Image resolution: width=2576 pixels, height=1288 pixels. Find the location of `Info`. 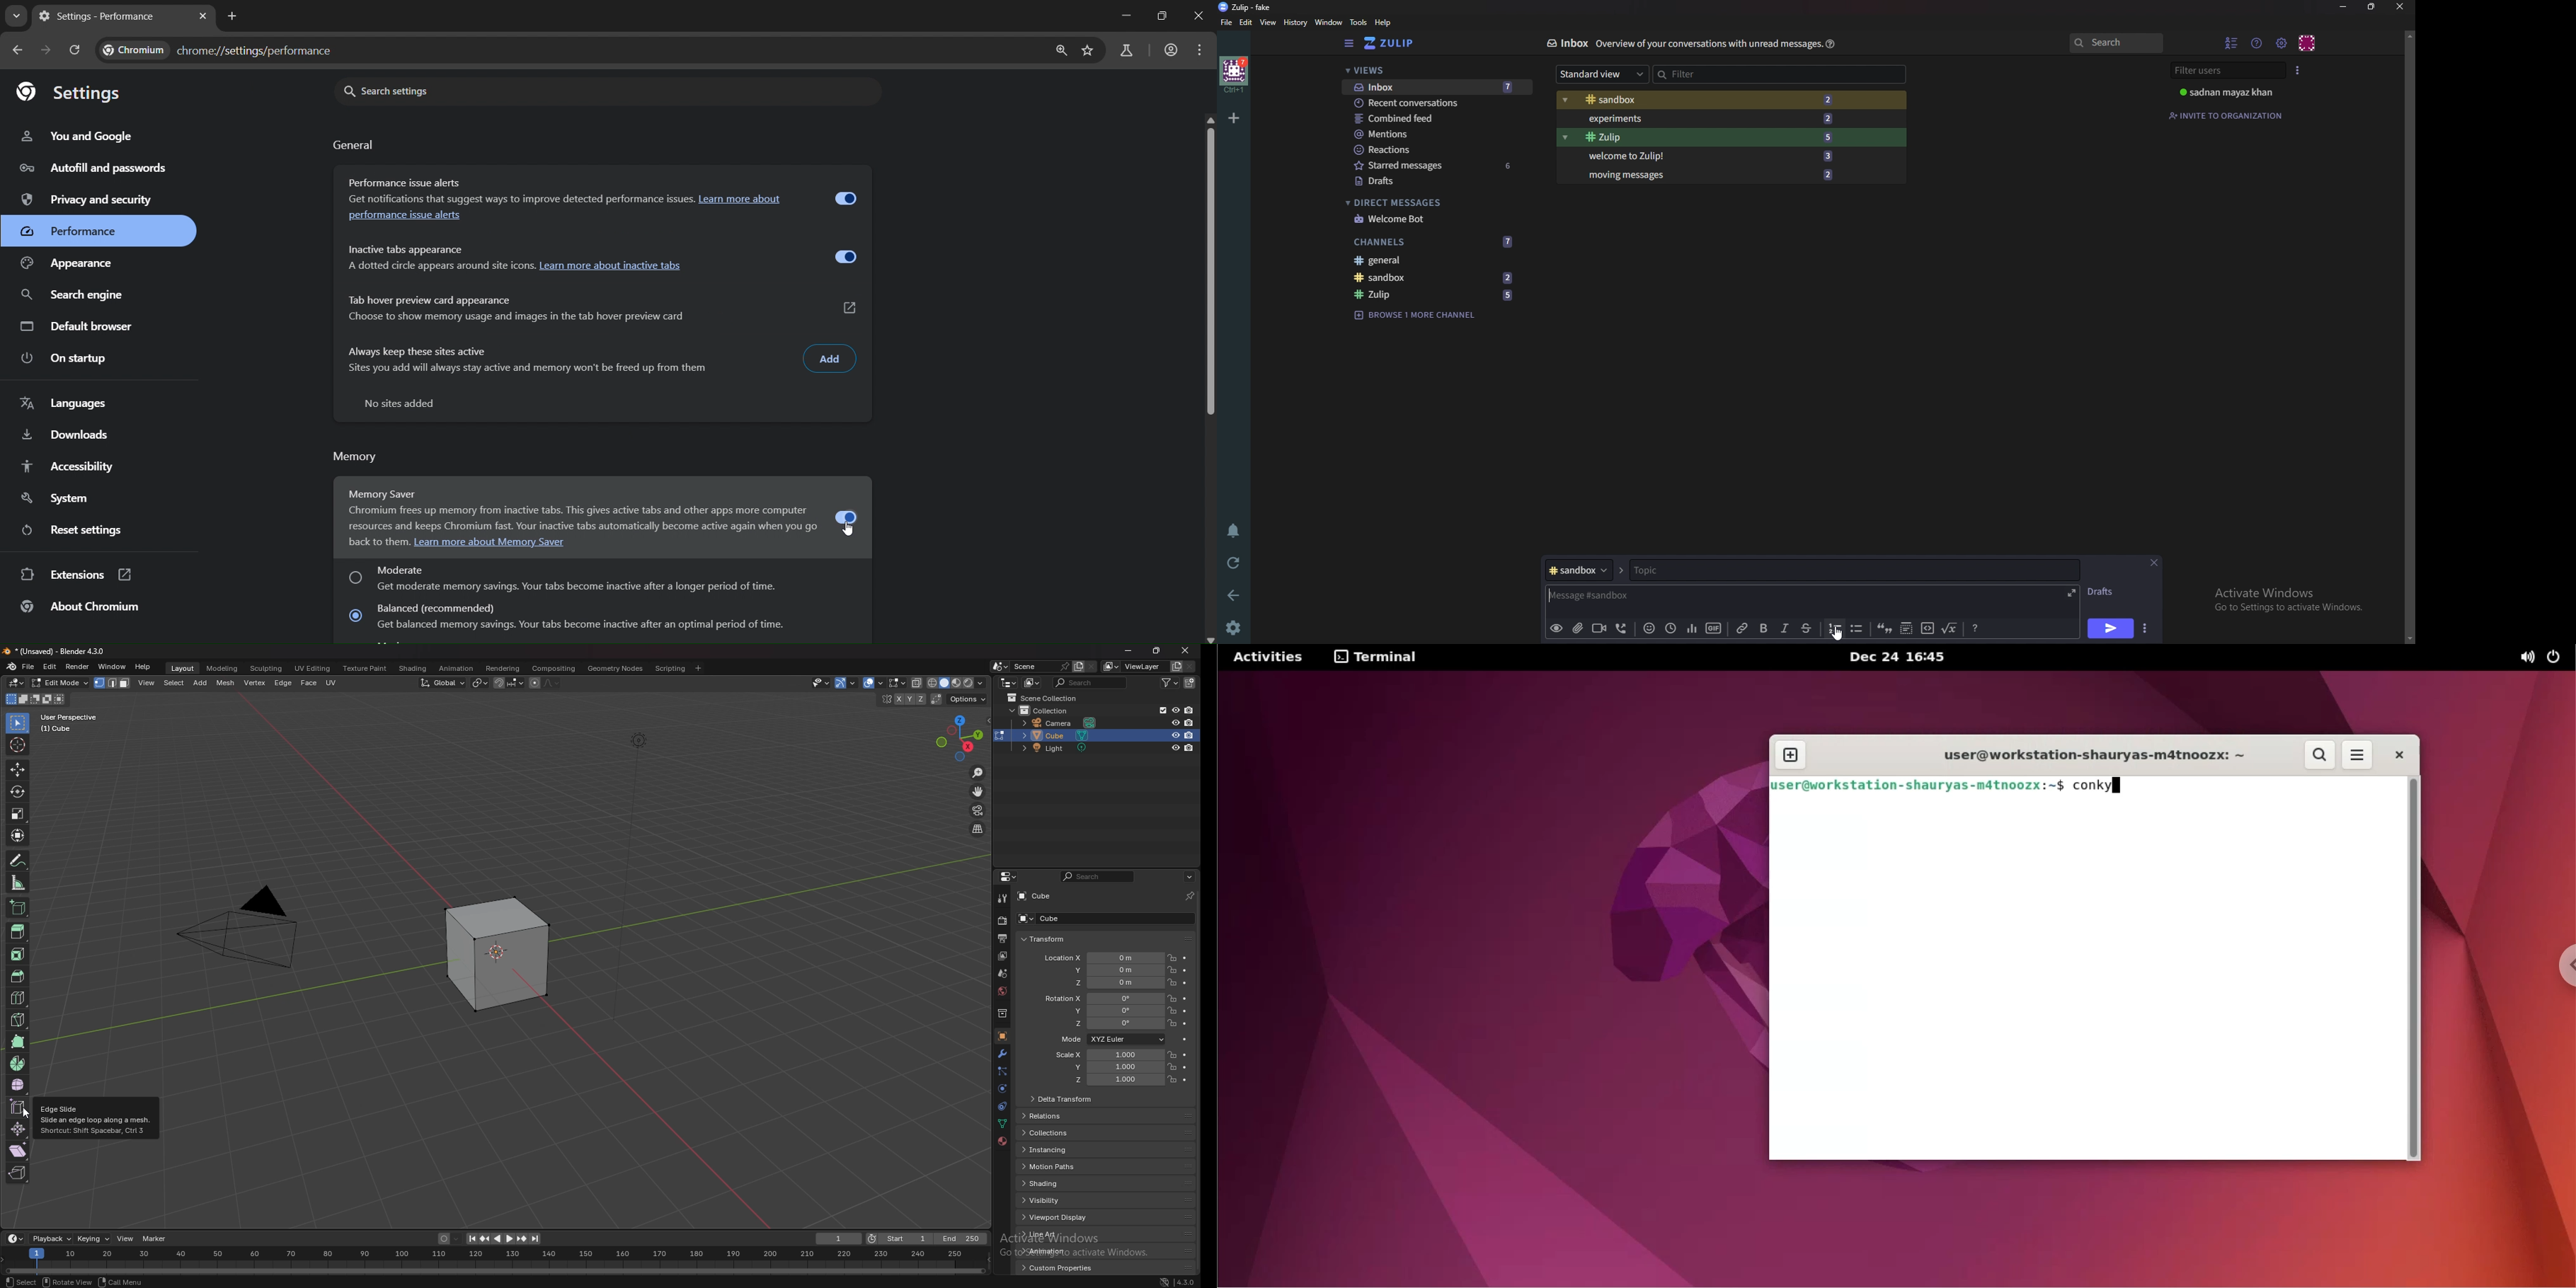

Info is located at coordinates (1706, 44).